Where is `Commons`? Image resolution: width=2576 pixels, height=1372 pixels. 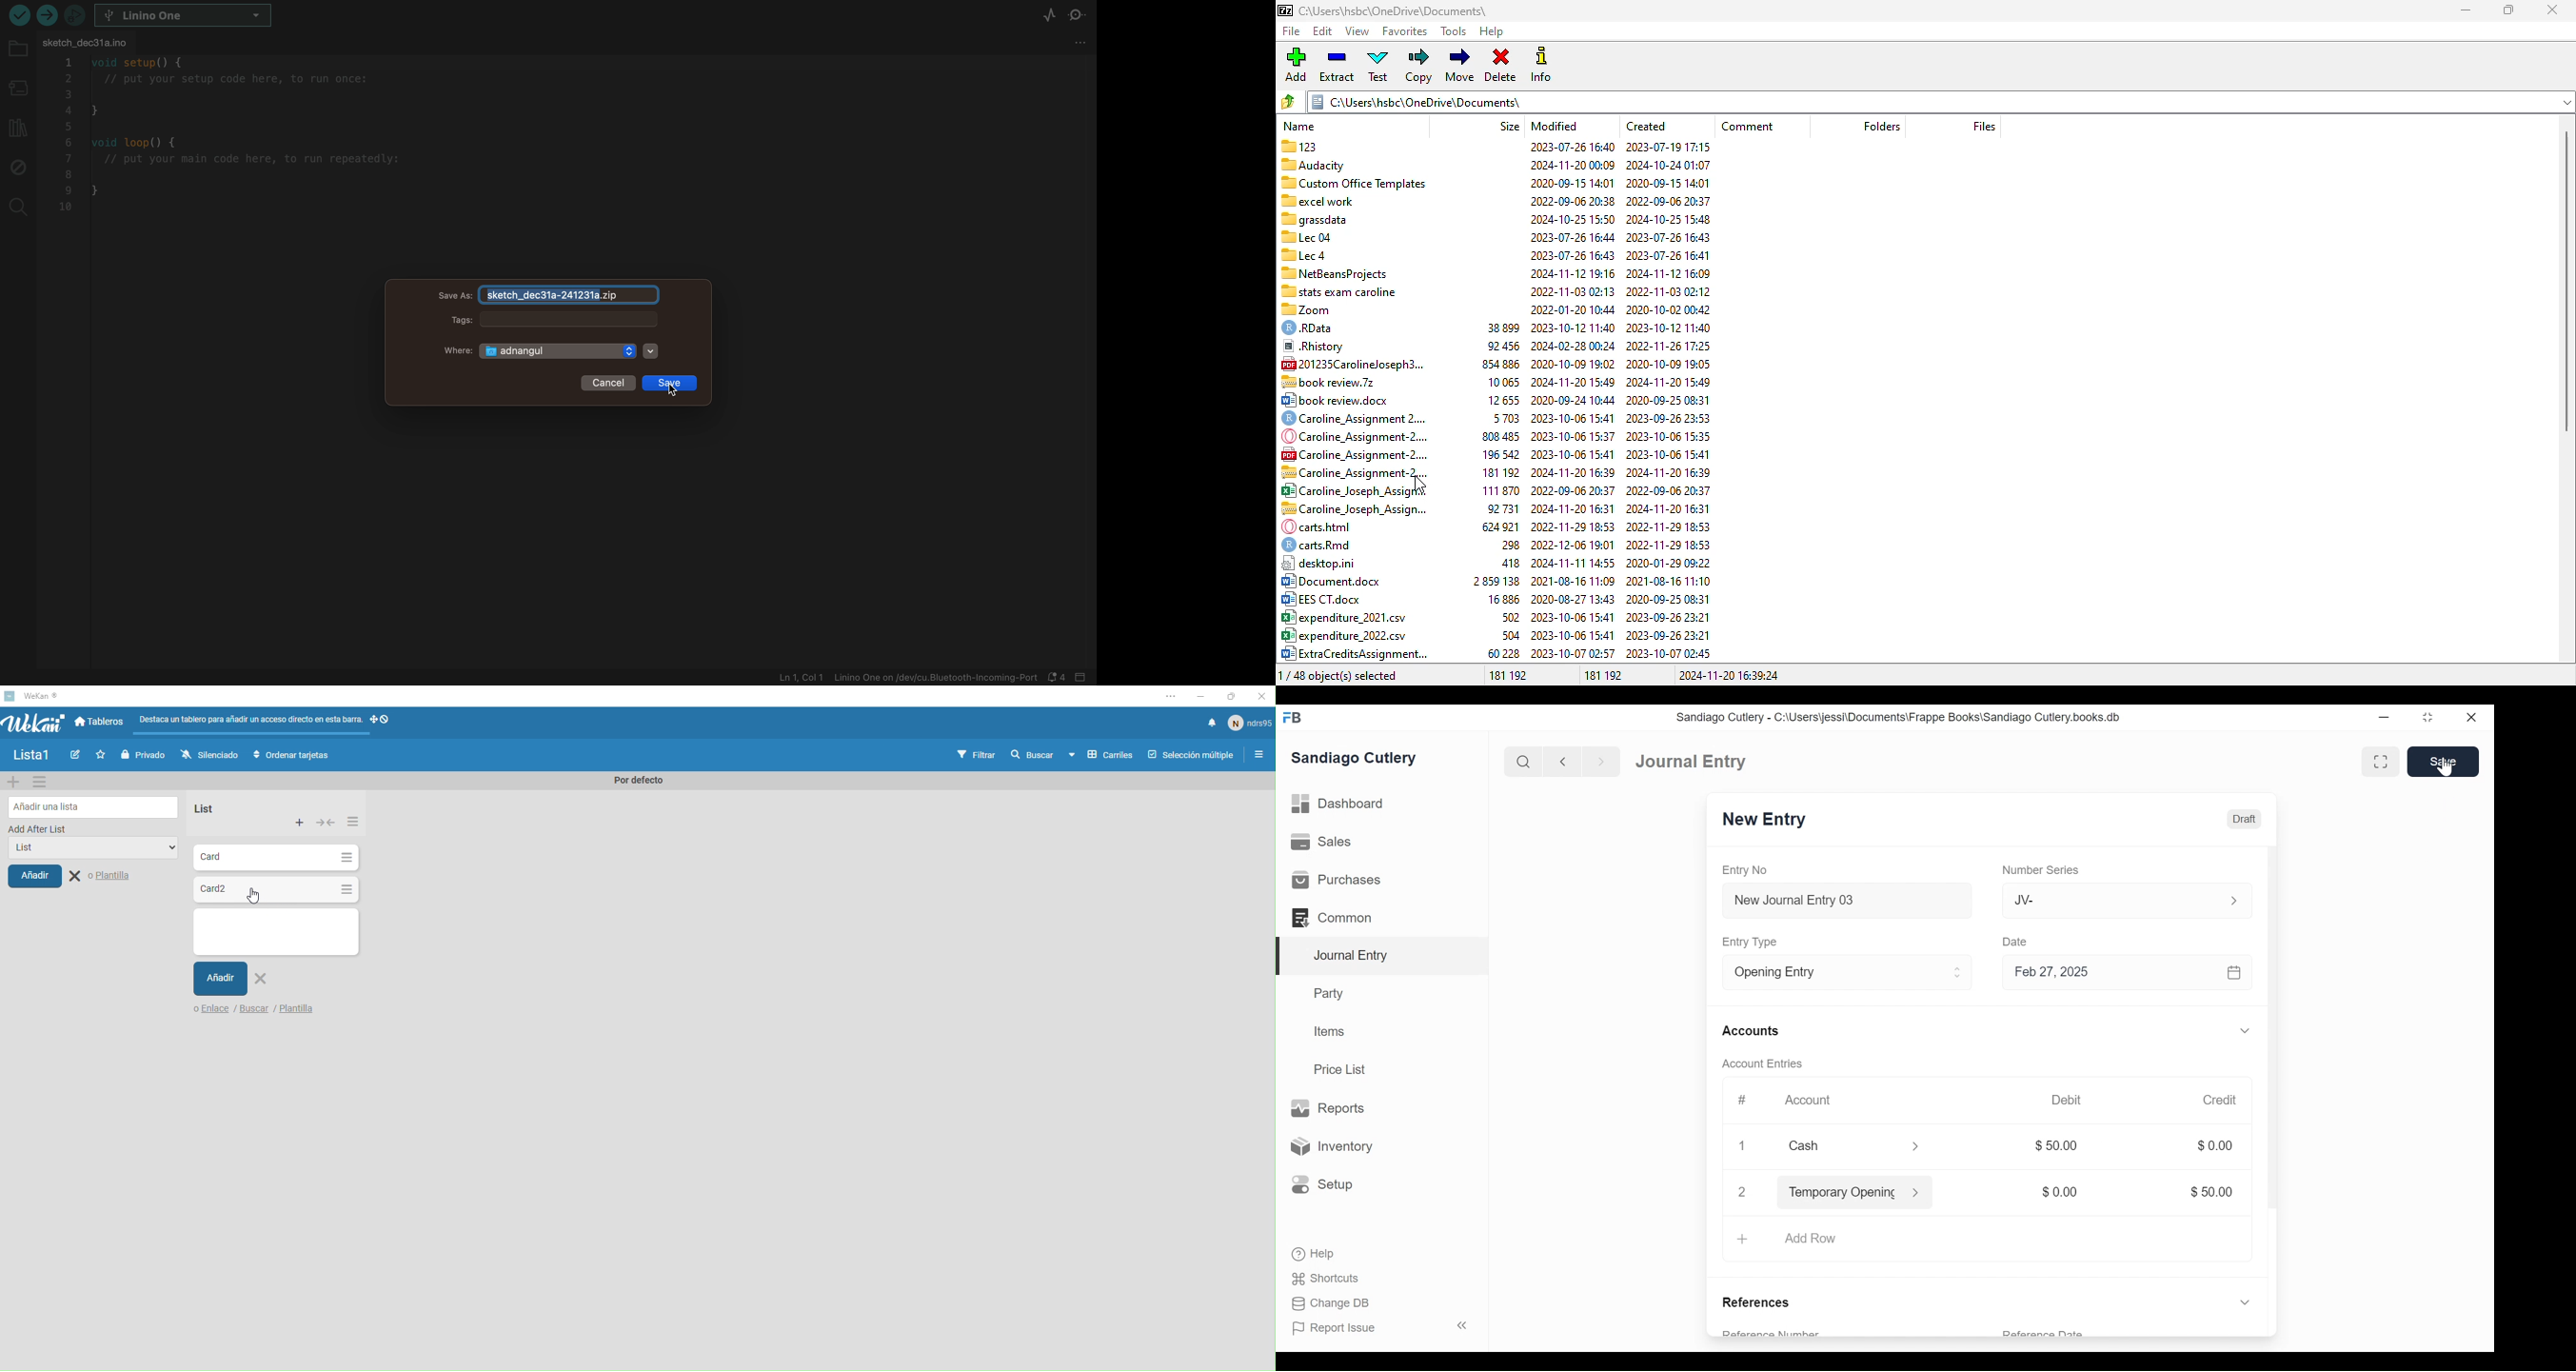
Commons is located at coordinates (1331, 917).